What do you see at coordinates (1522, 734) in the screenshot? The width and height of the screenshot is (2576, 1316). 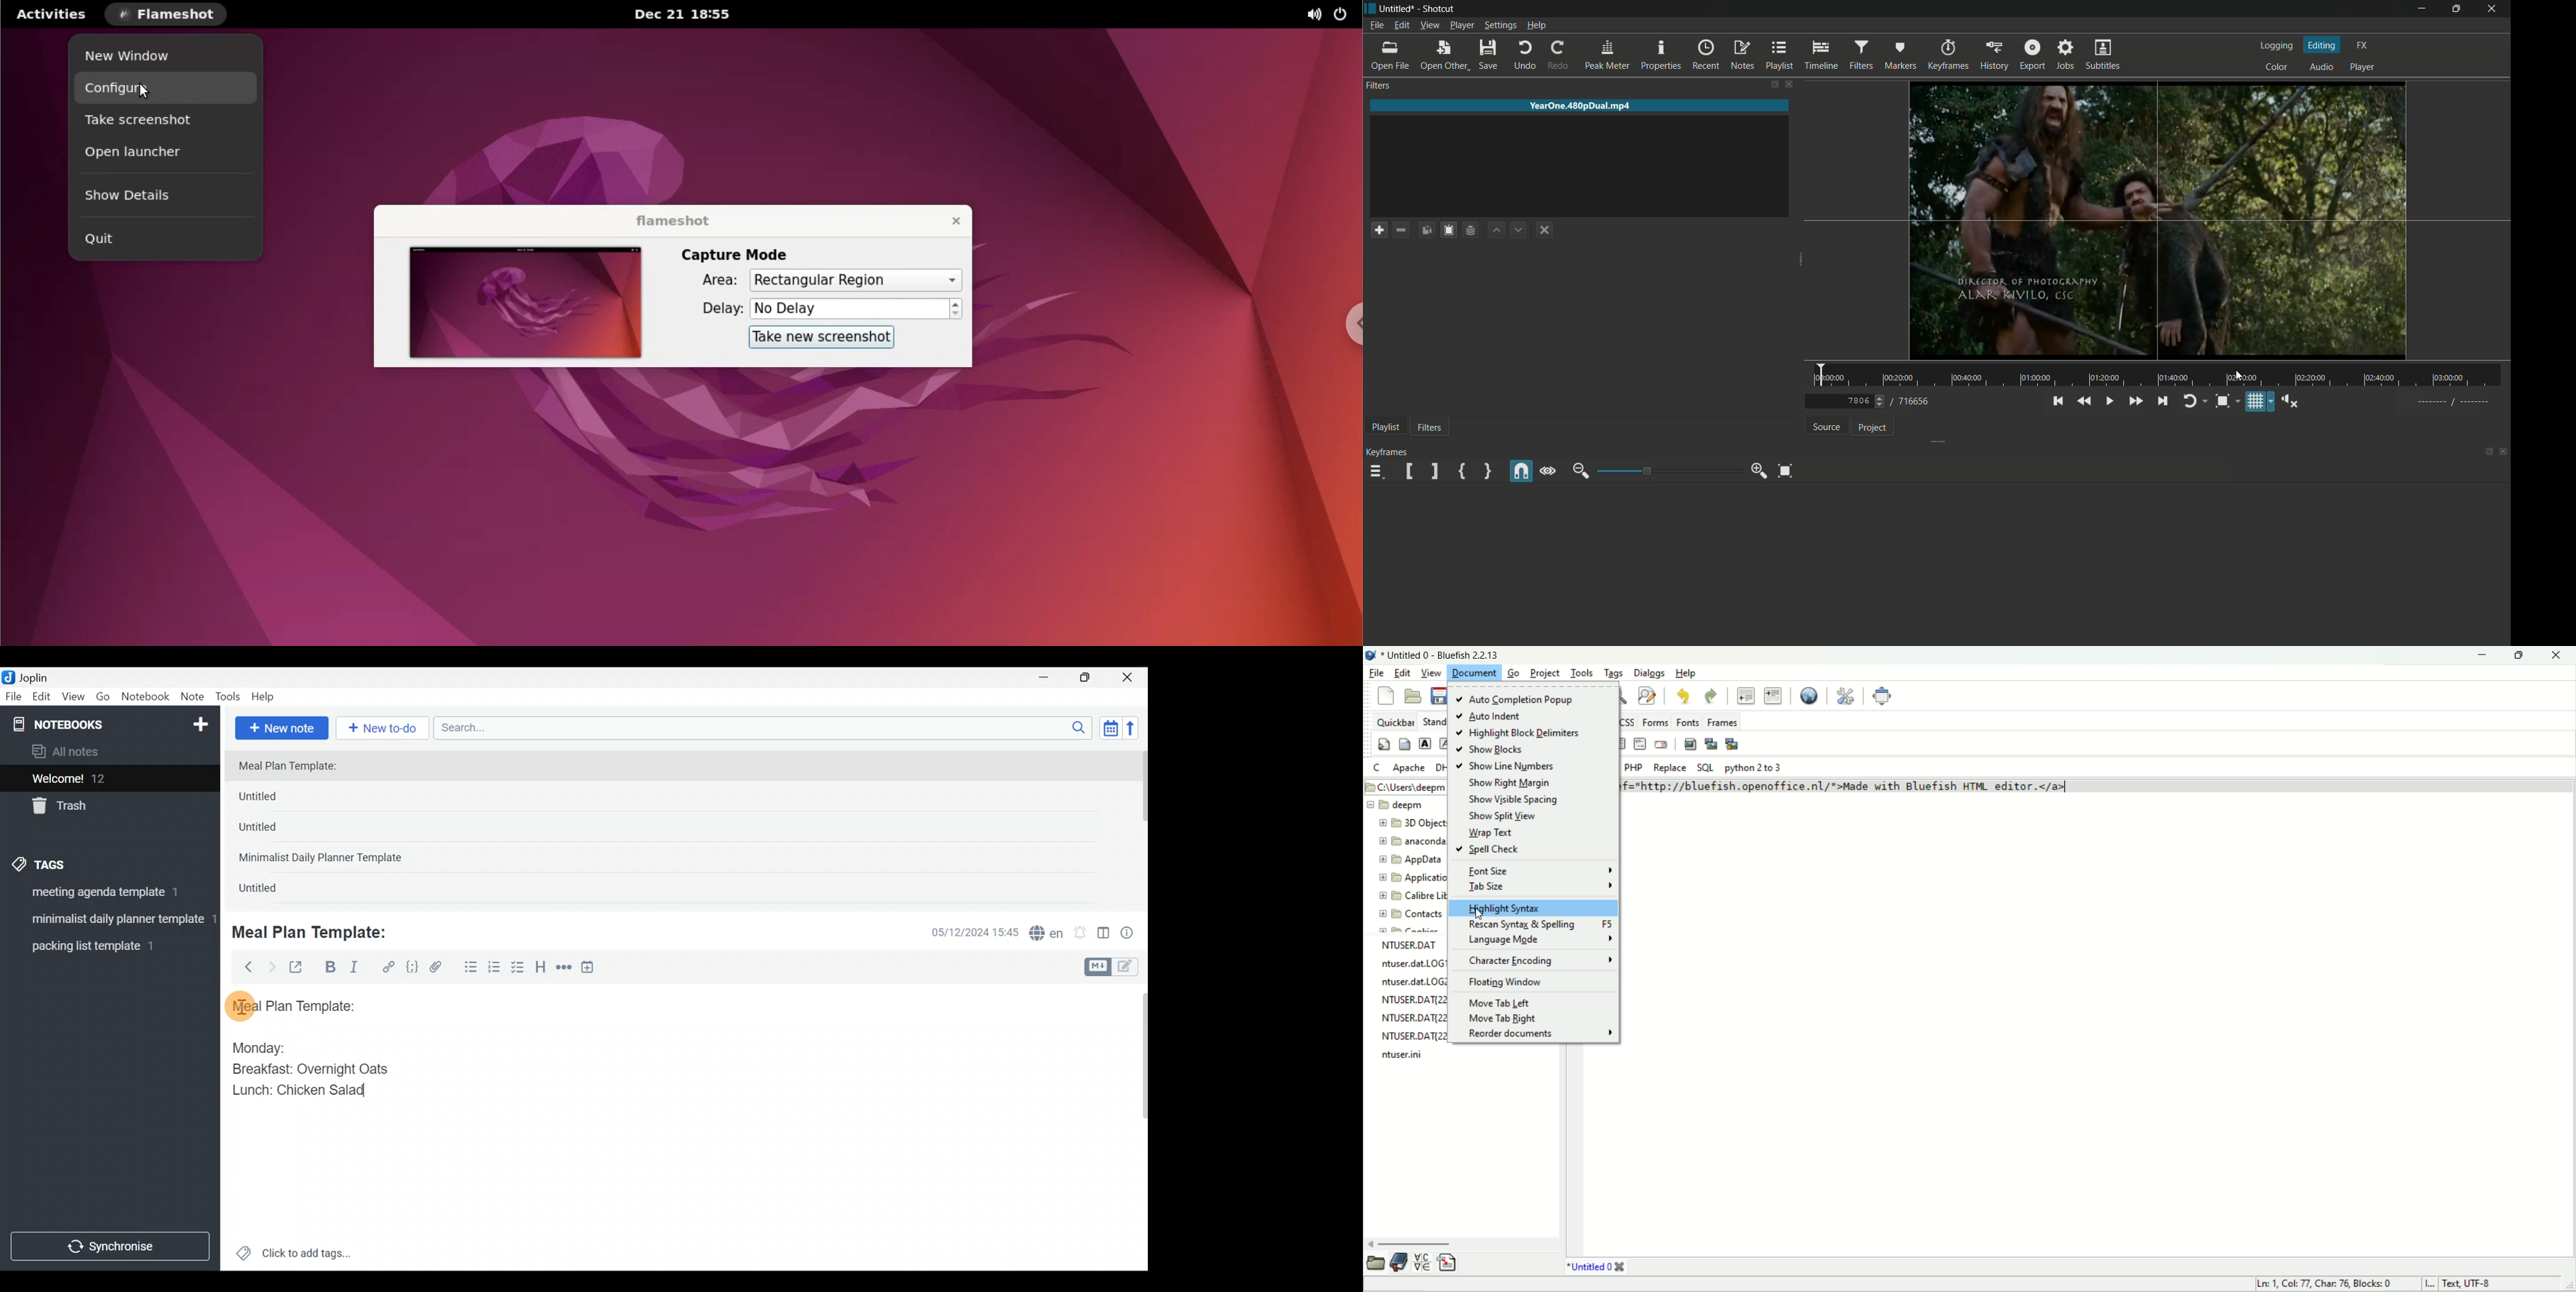 I see `highlight block delimiters` at bounding box center [1522, 734].